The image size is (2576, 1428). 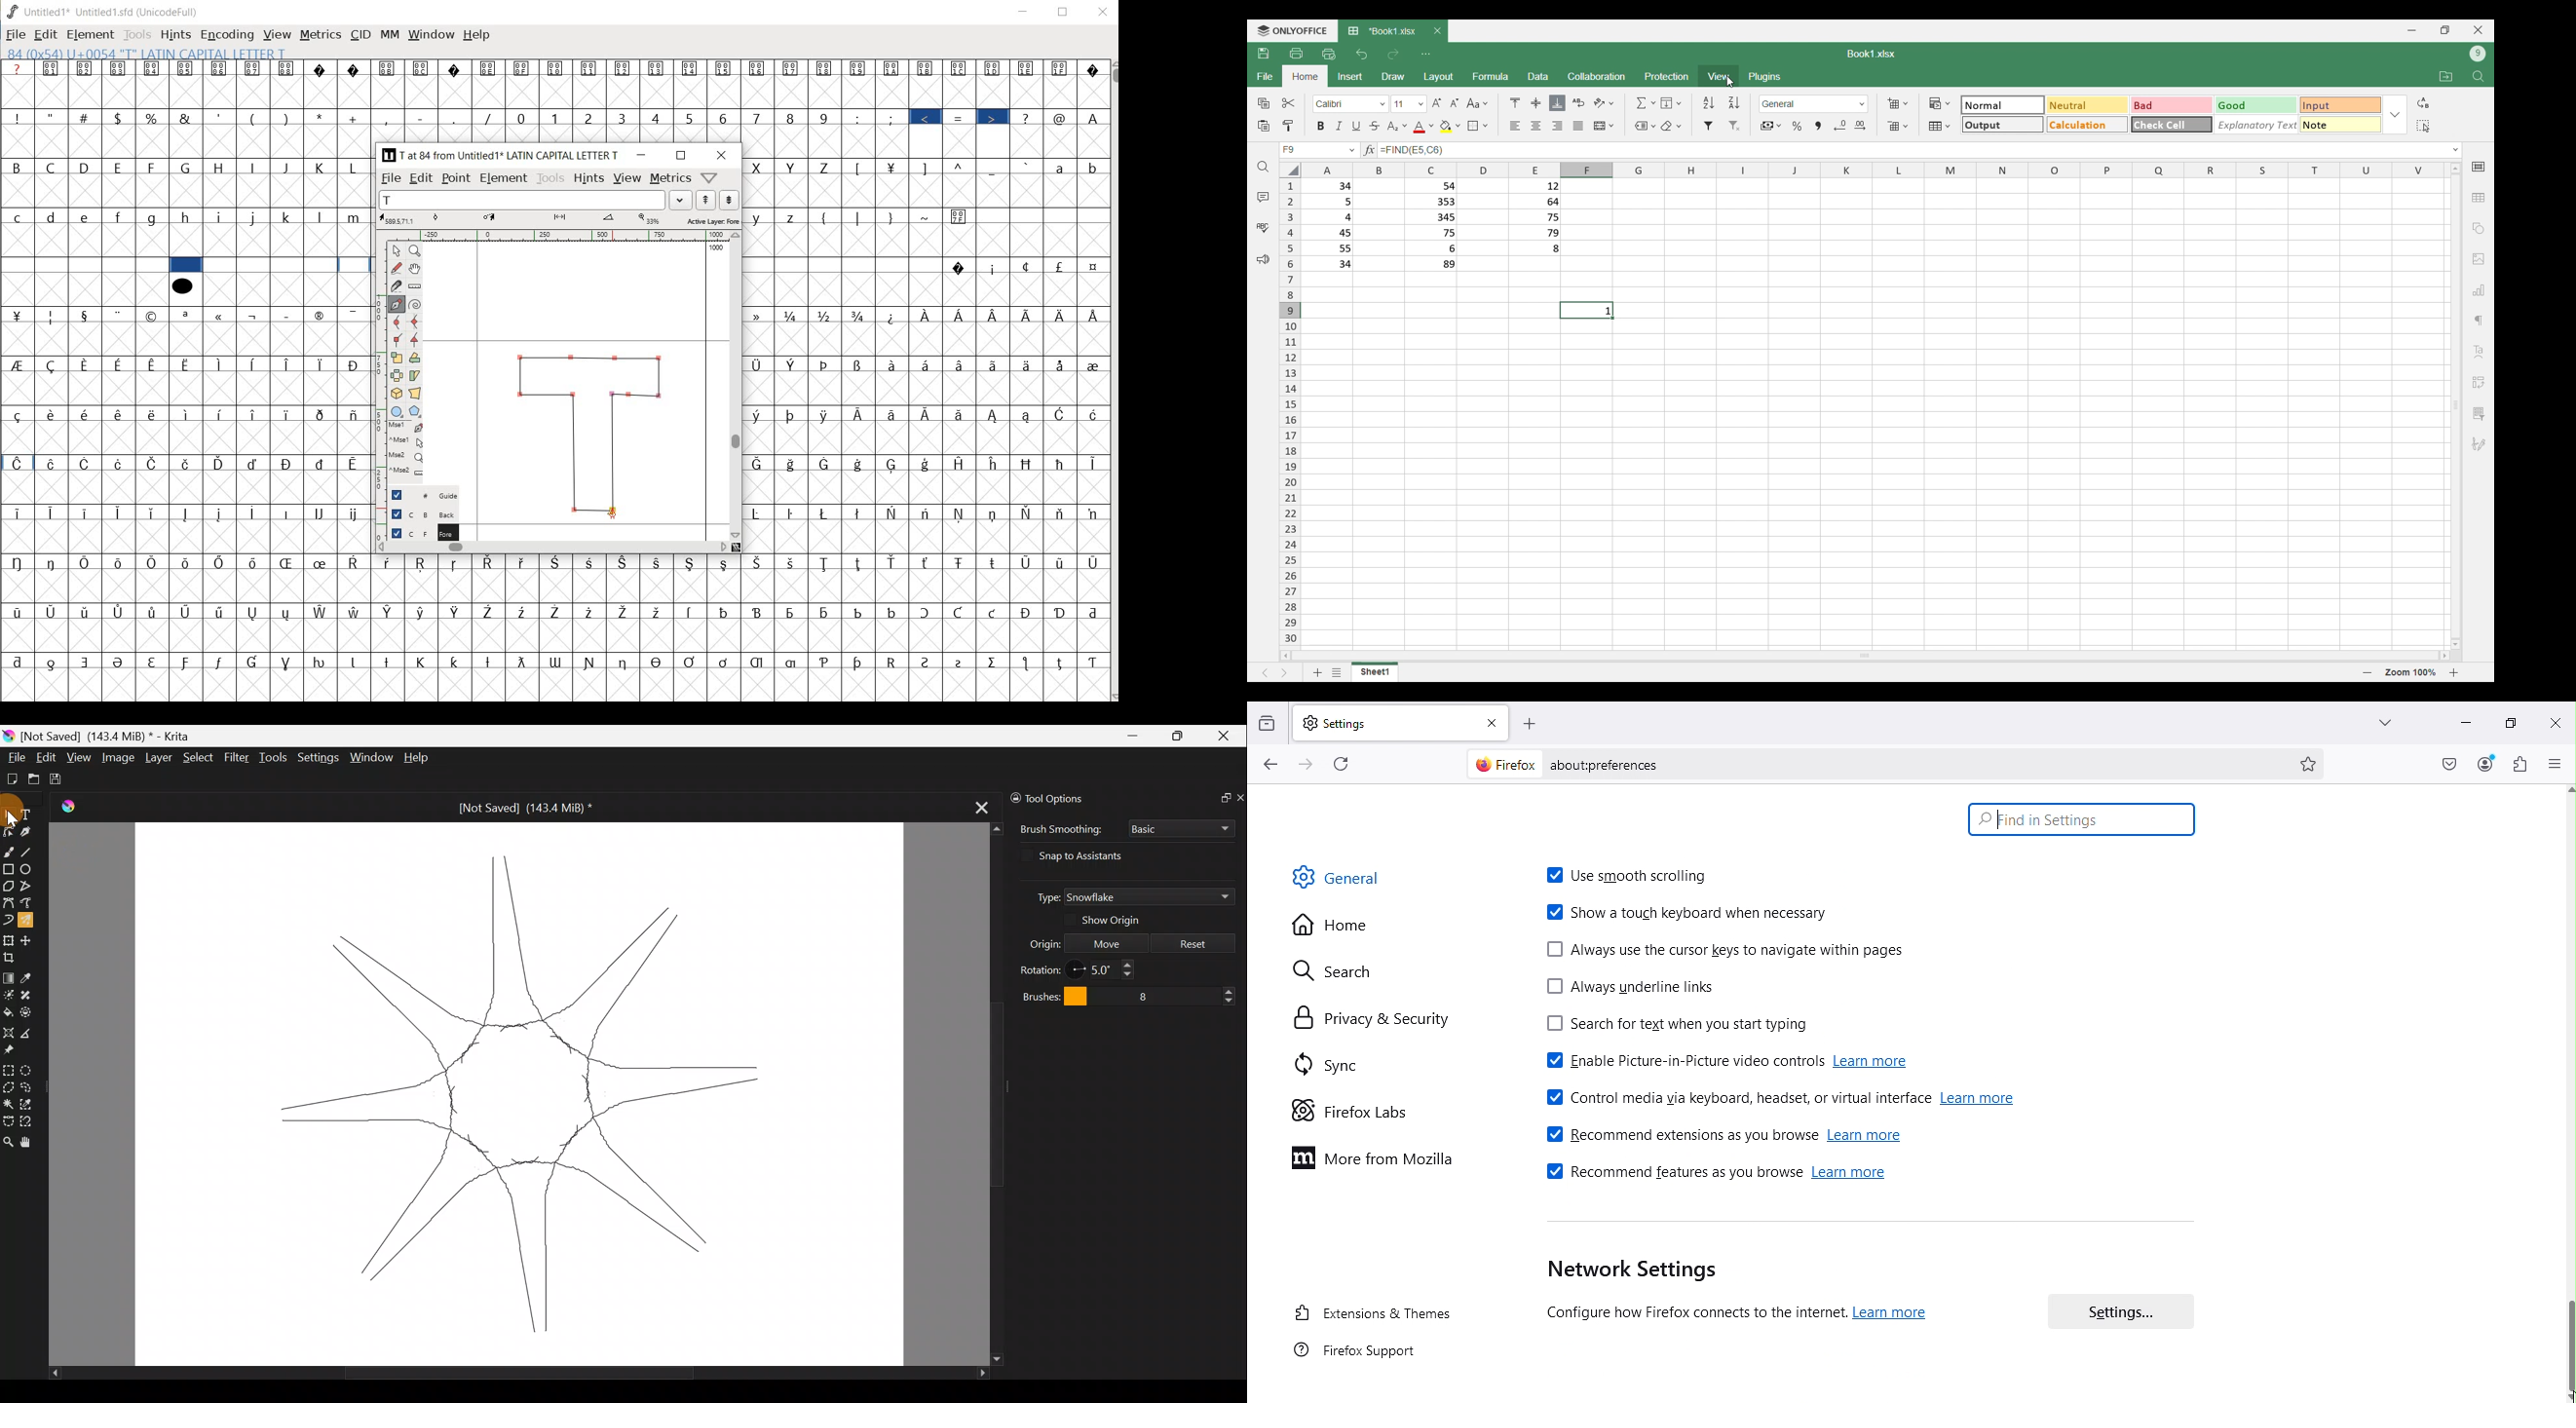 What do you see at coordinates (1029, 416) in the screenshot?
I see `Symbol` at bounding box center [1029, 416].